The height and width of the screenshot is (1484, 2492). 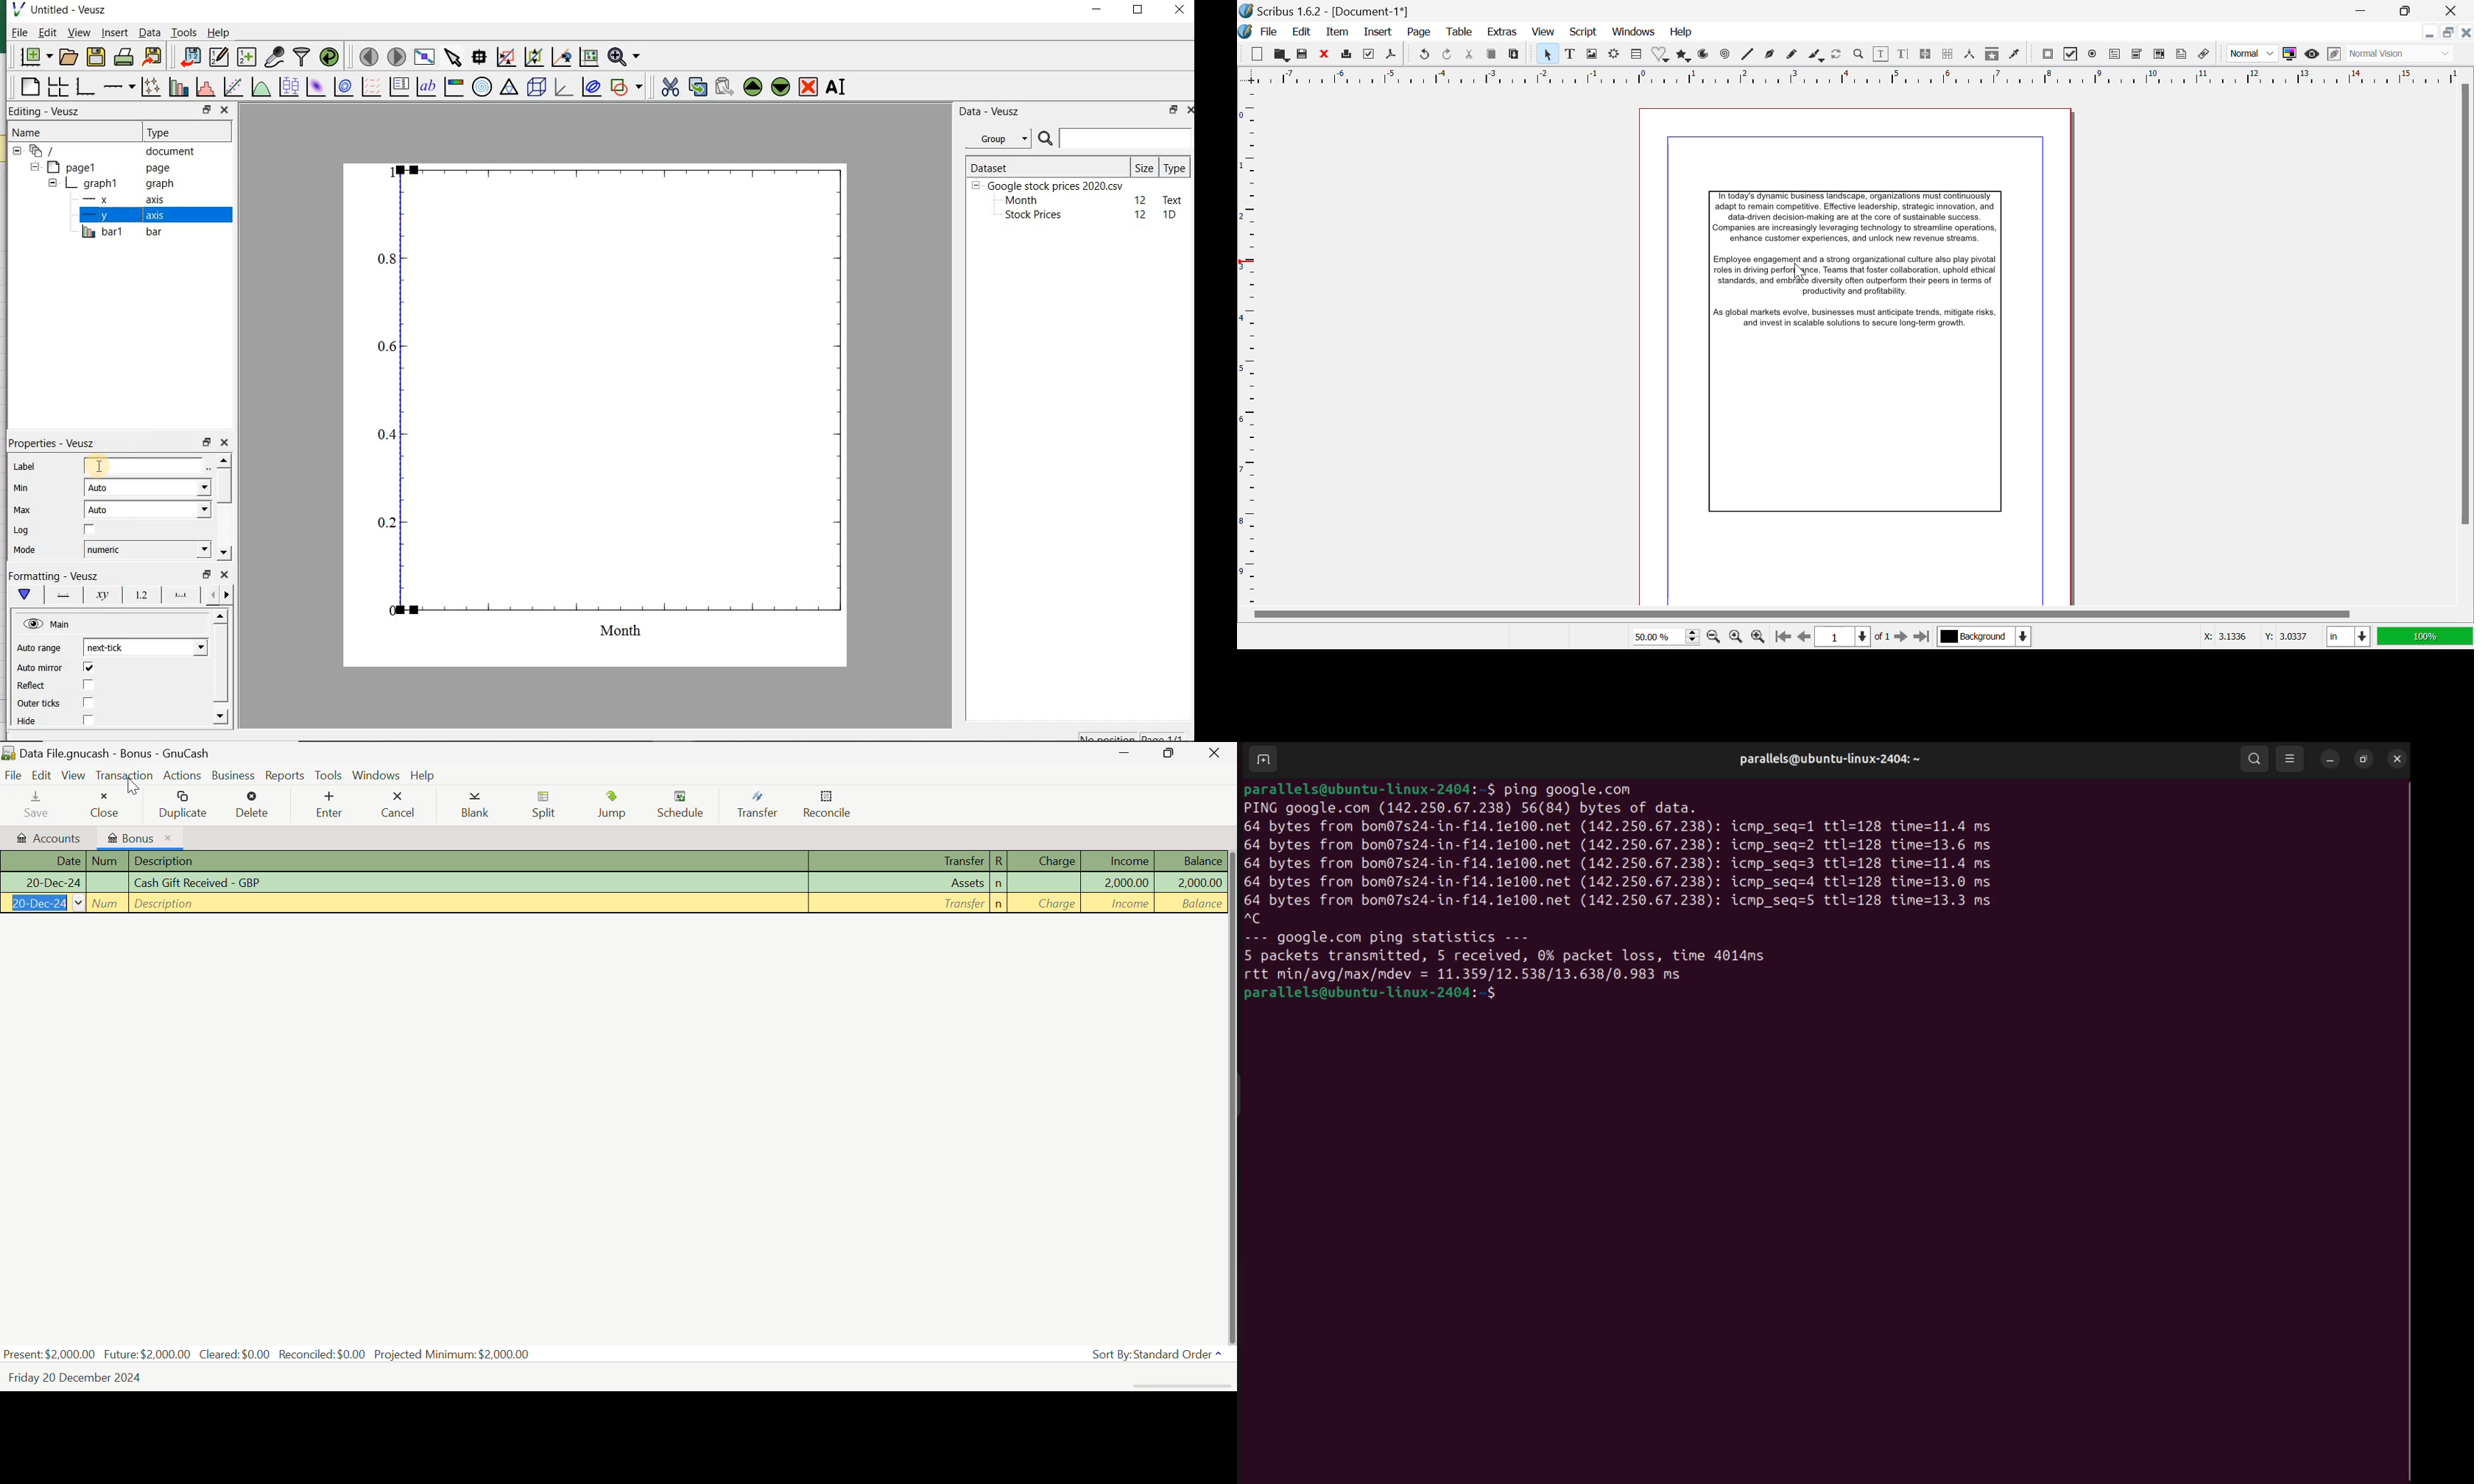 What do you see at coordinates (1549, 53) in the screenshot?
I see `Select` at bounding box center [1549, 53].